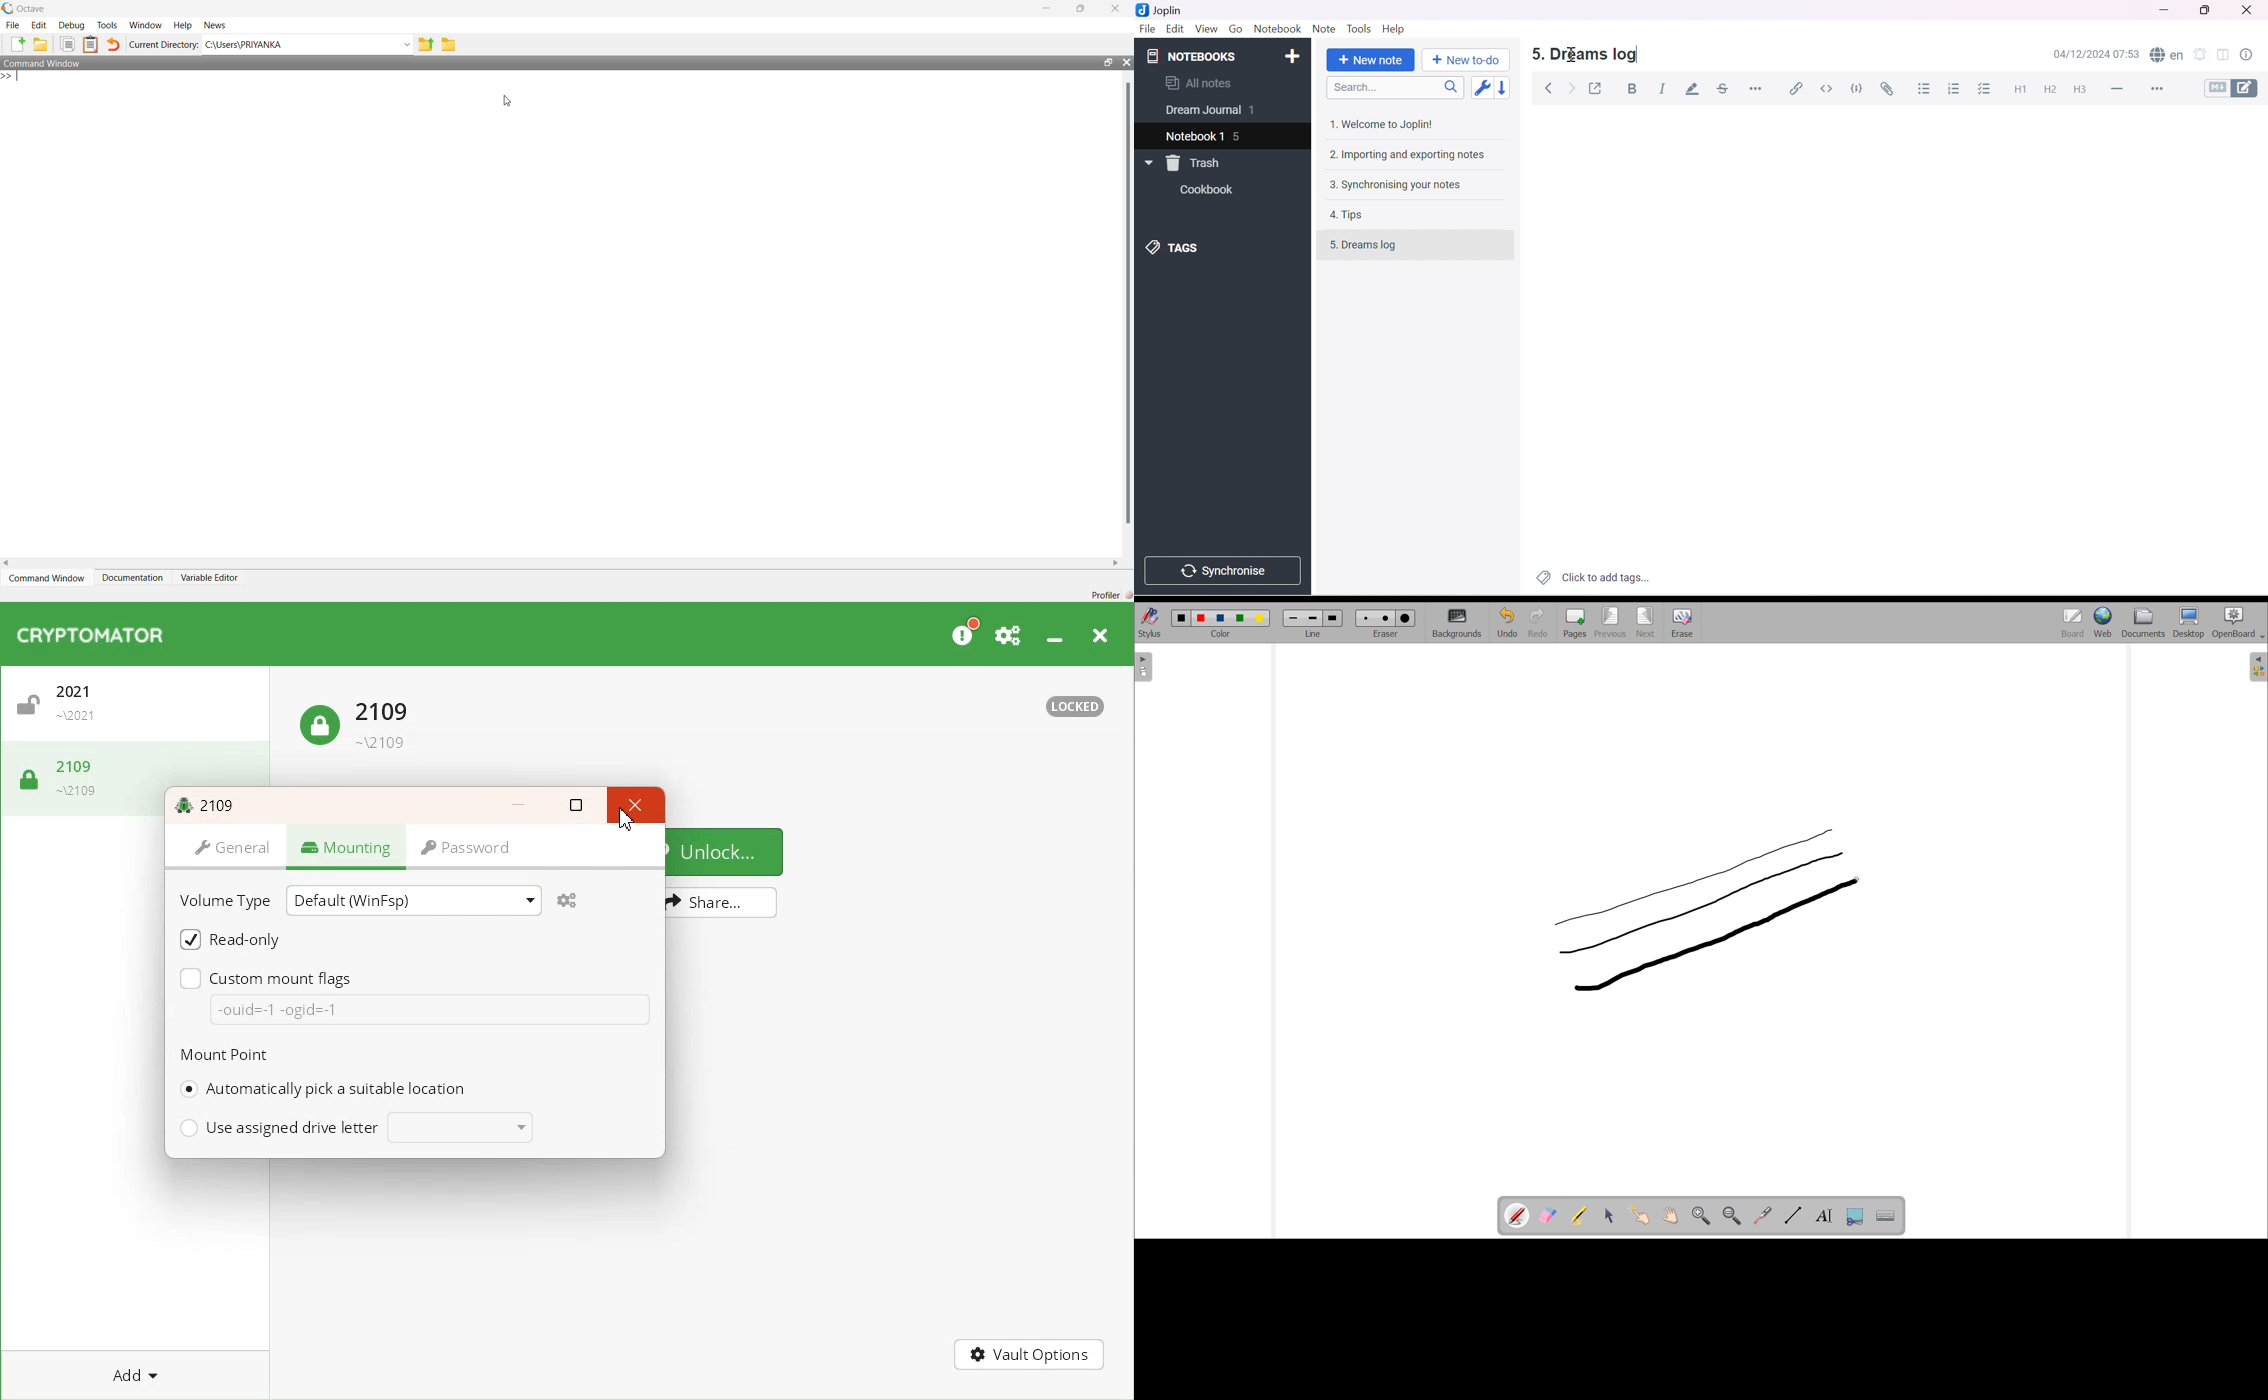 The height and width of the screenshot is (1400, 2268). What do you see at coordinates (1954, 90) in the screenshot?
I see `Numbered list` at bounding box center [1954, 90].